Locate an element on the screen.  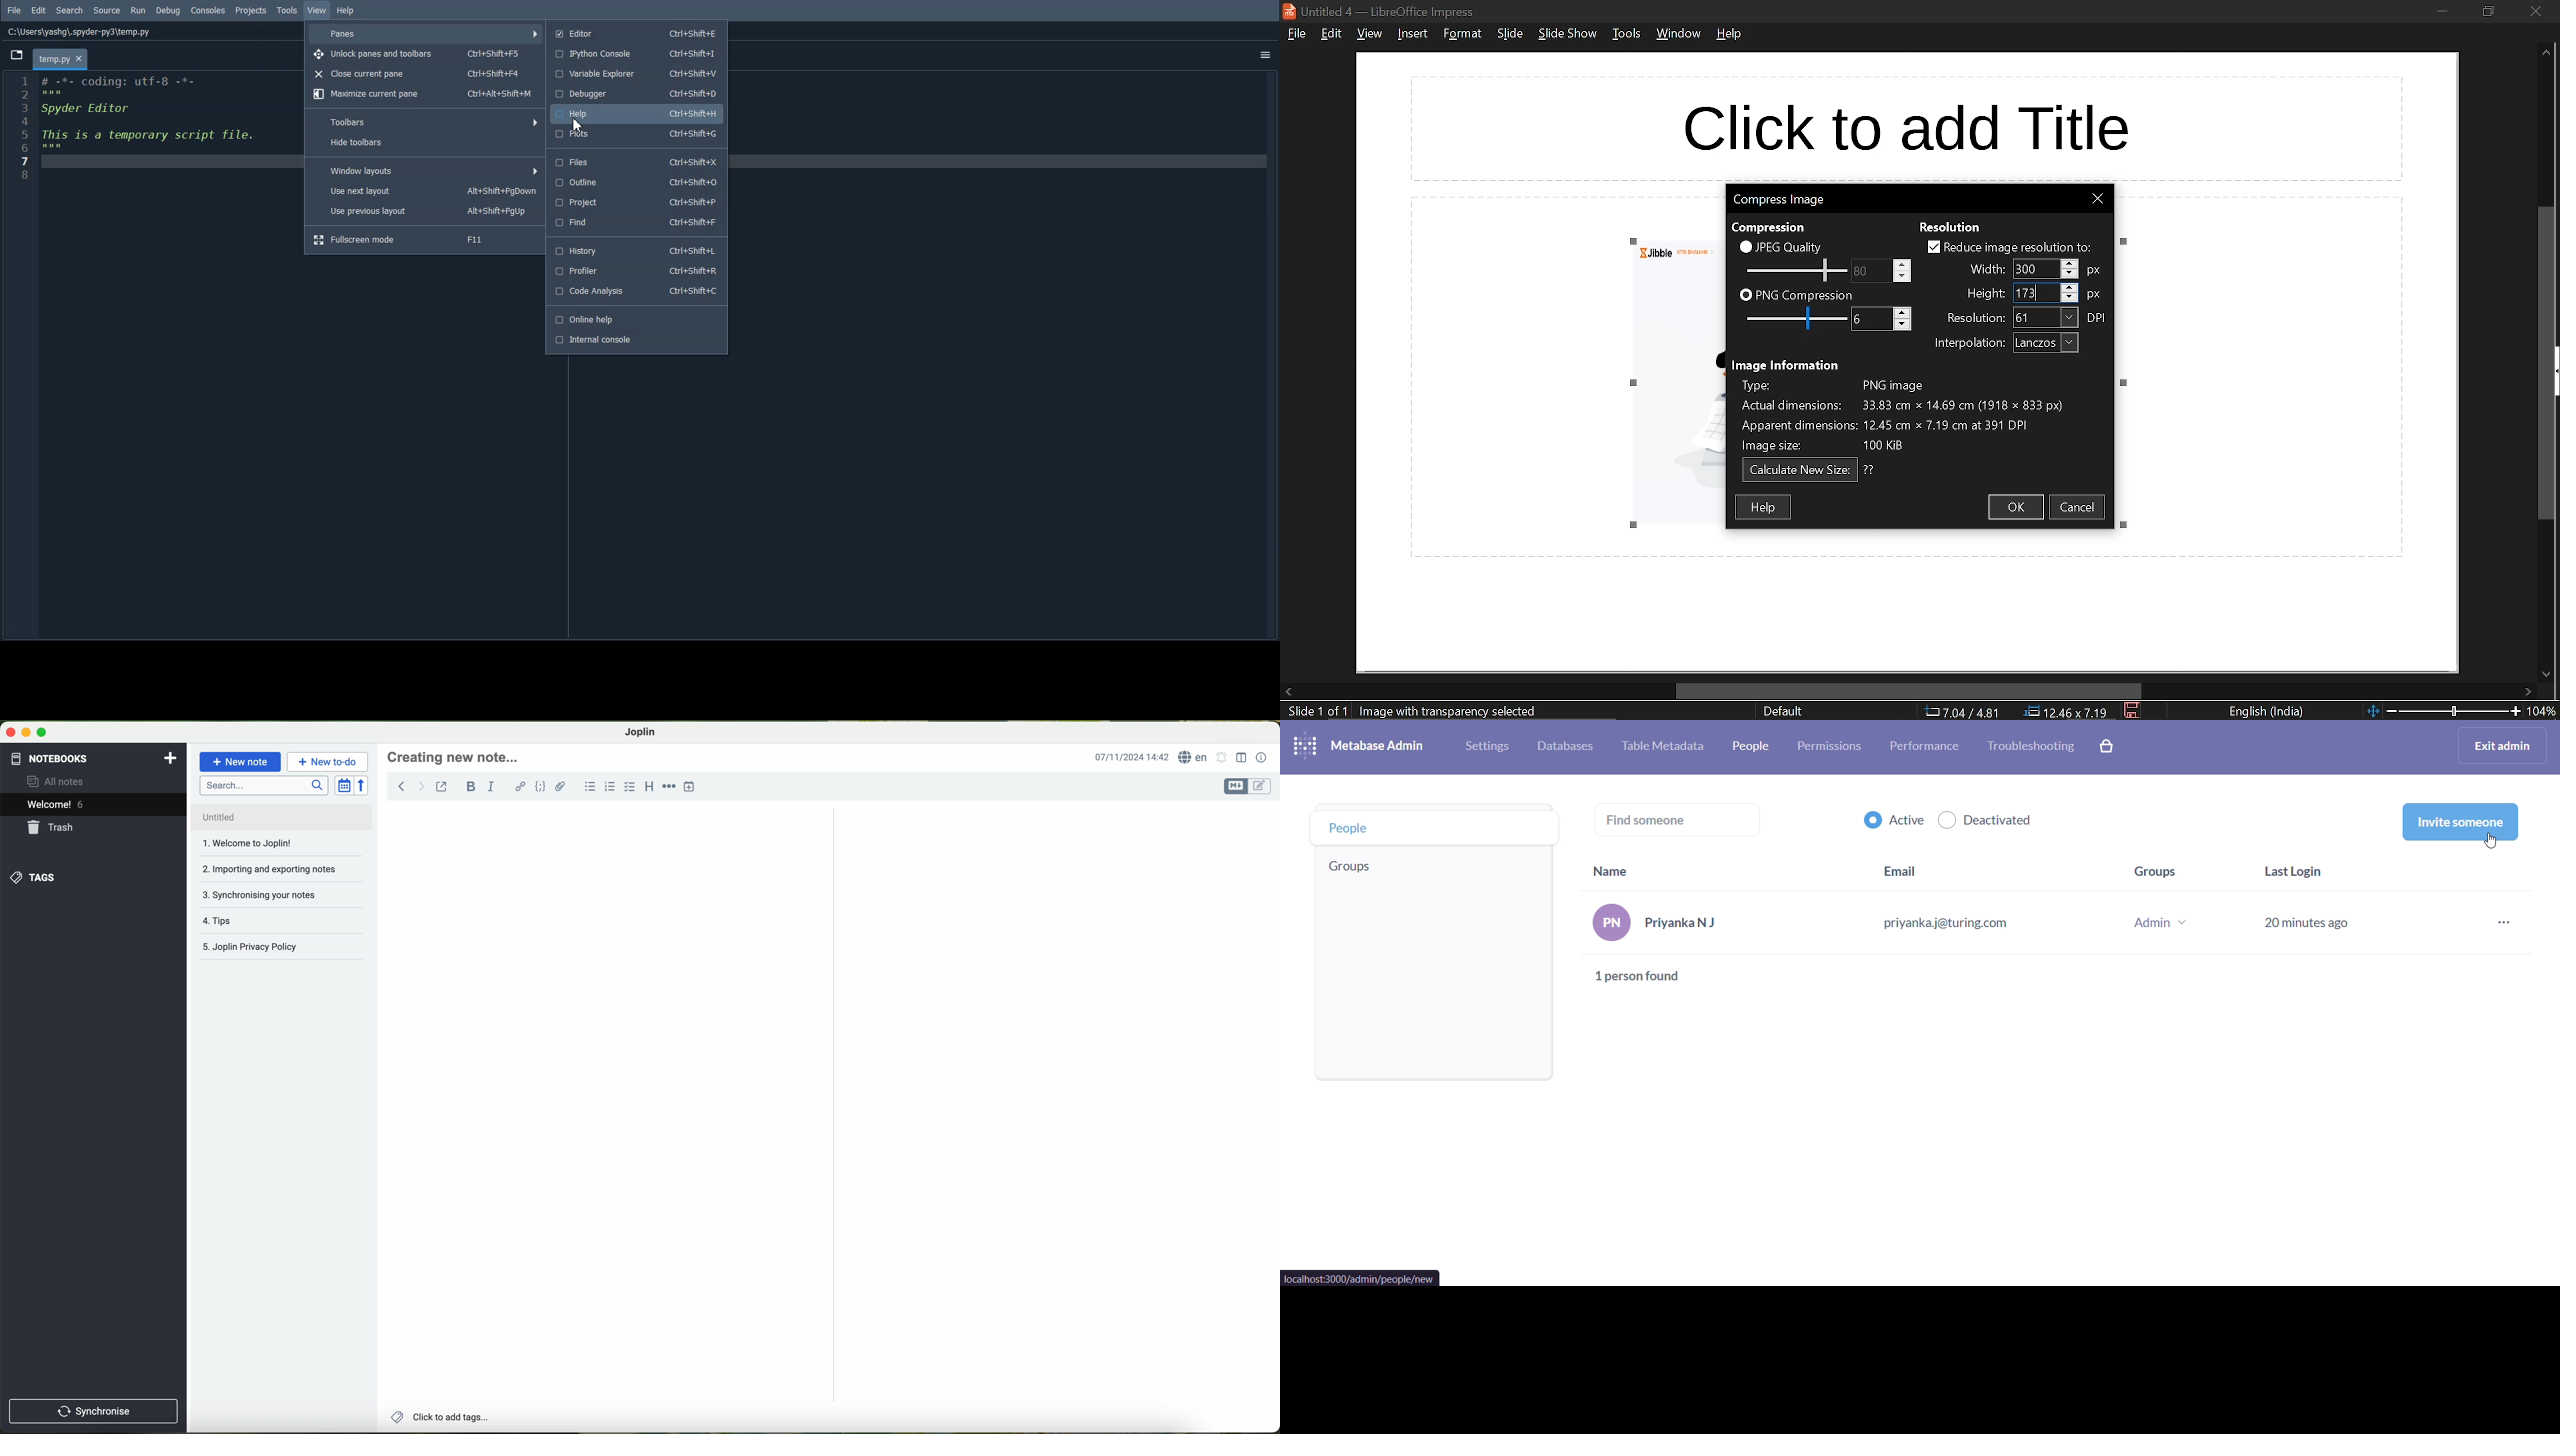
exit admin is located at coordinates (2505, 745).